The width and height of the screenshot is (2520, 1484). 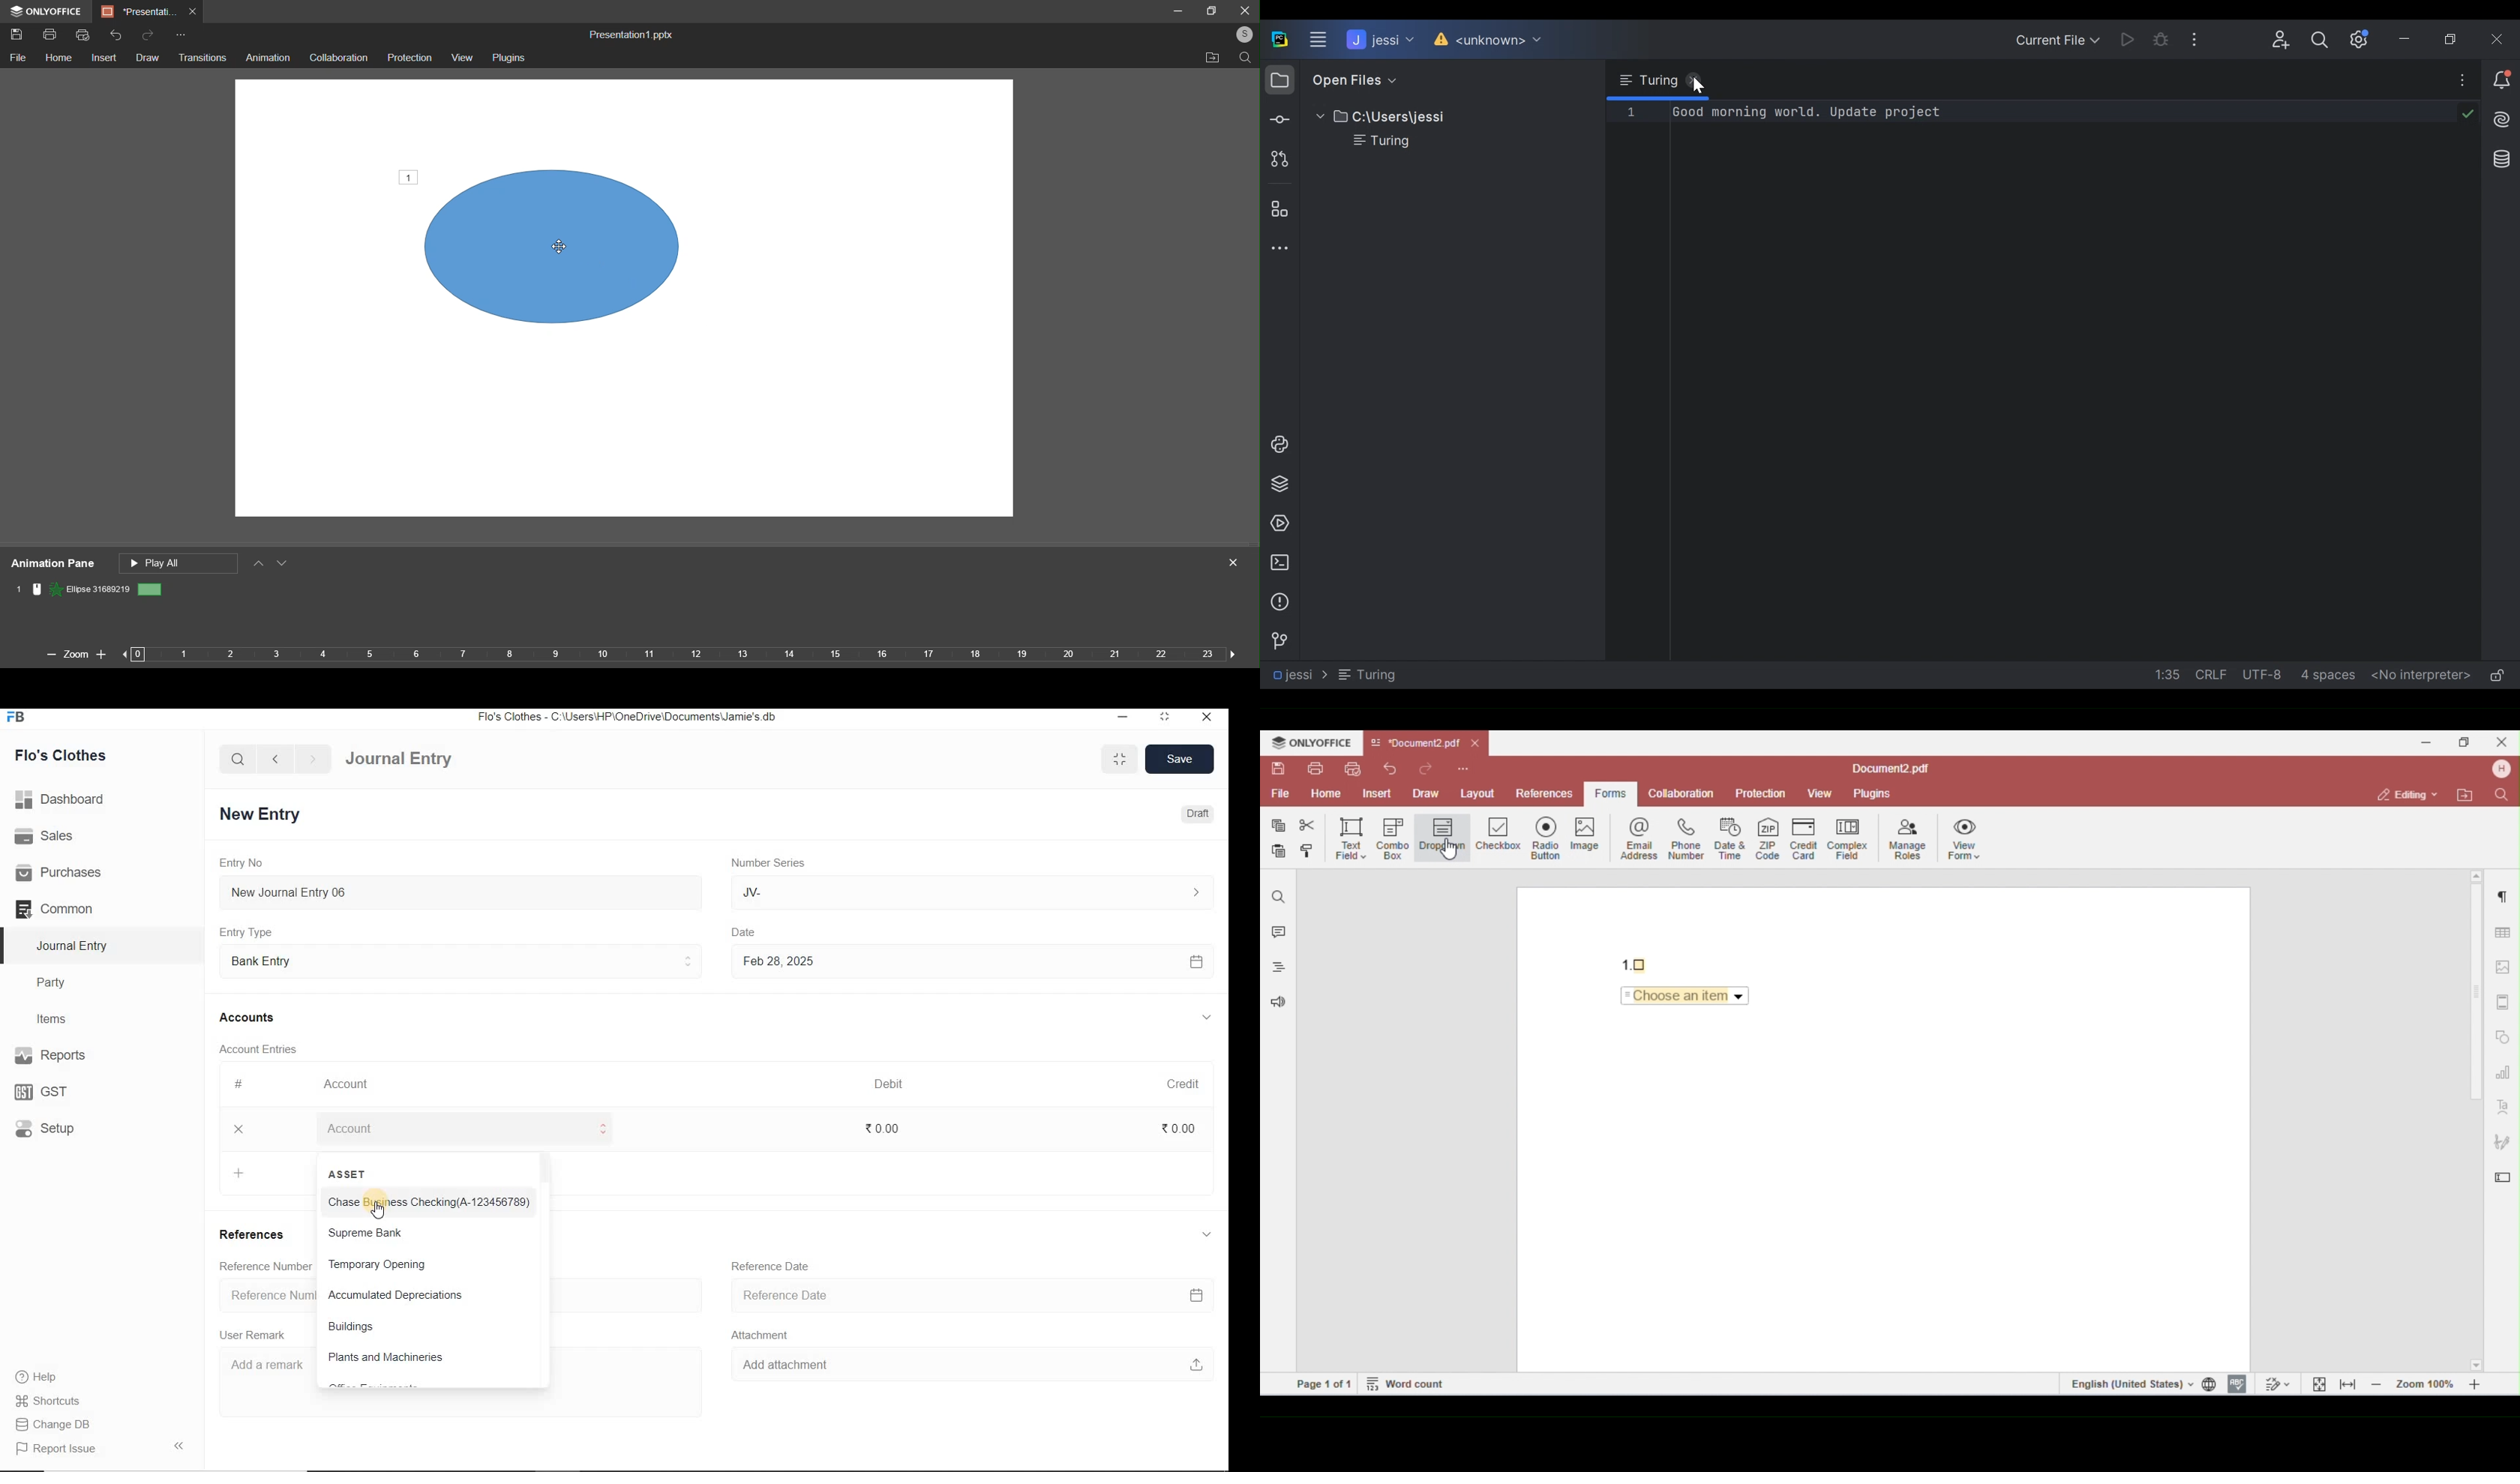 I want to click on move down, so click(x=284, y=566).